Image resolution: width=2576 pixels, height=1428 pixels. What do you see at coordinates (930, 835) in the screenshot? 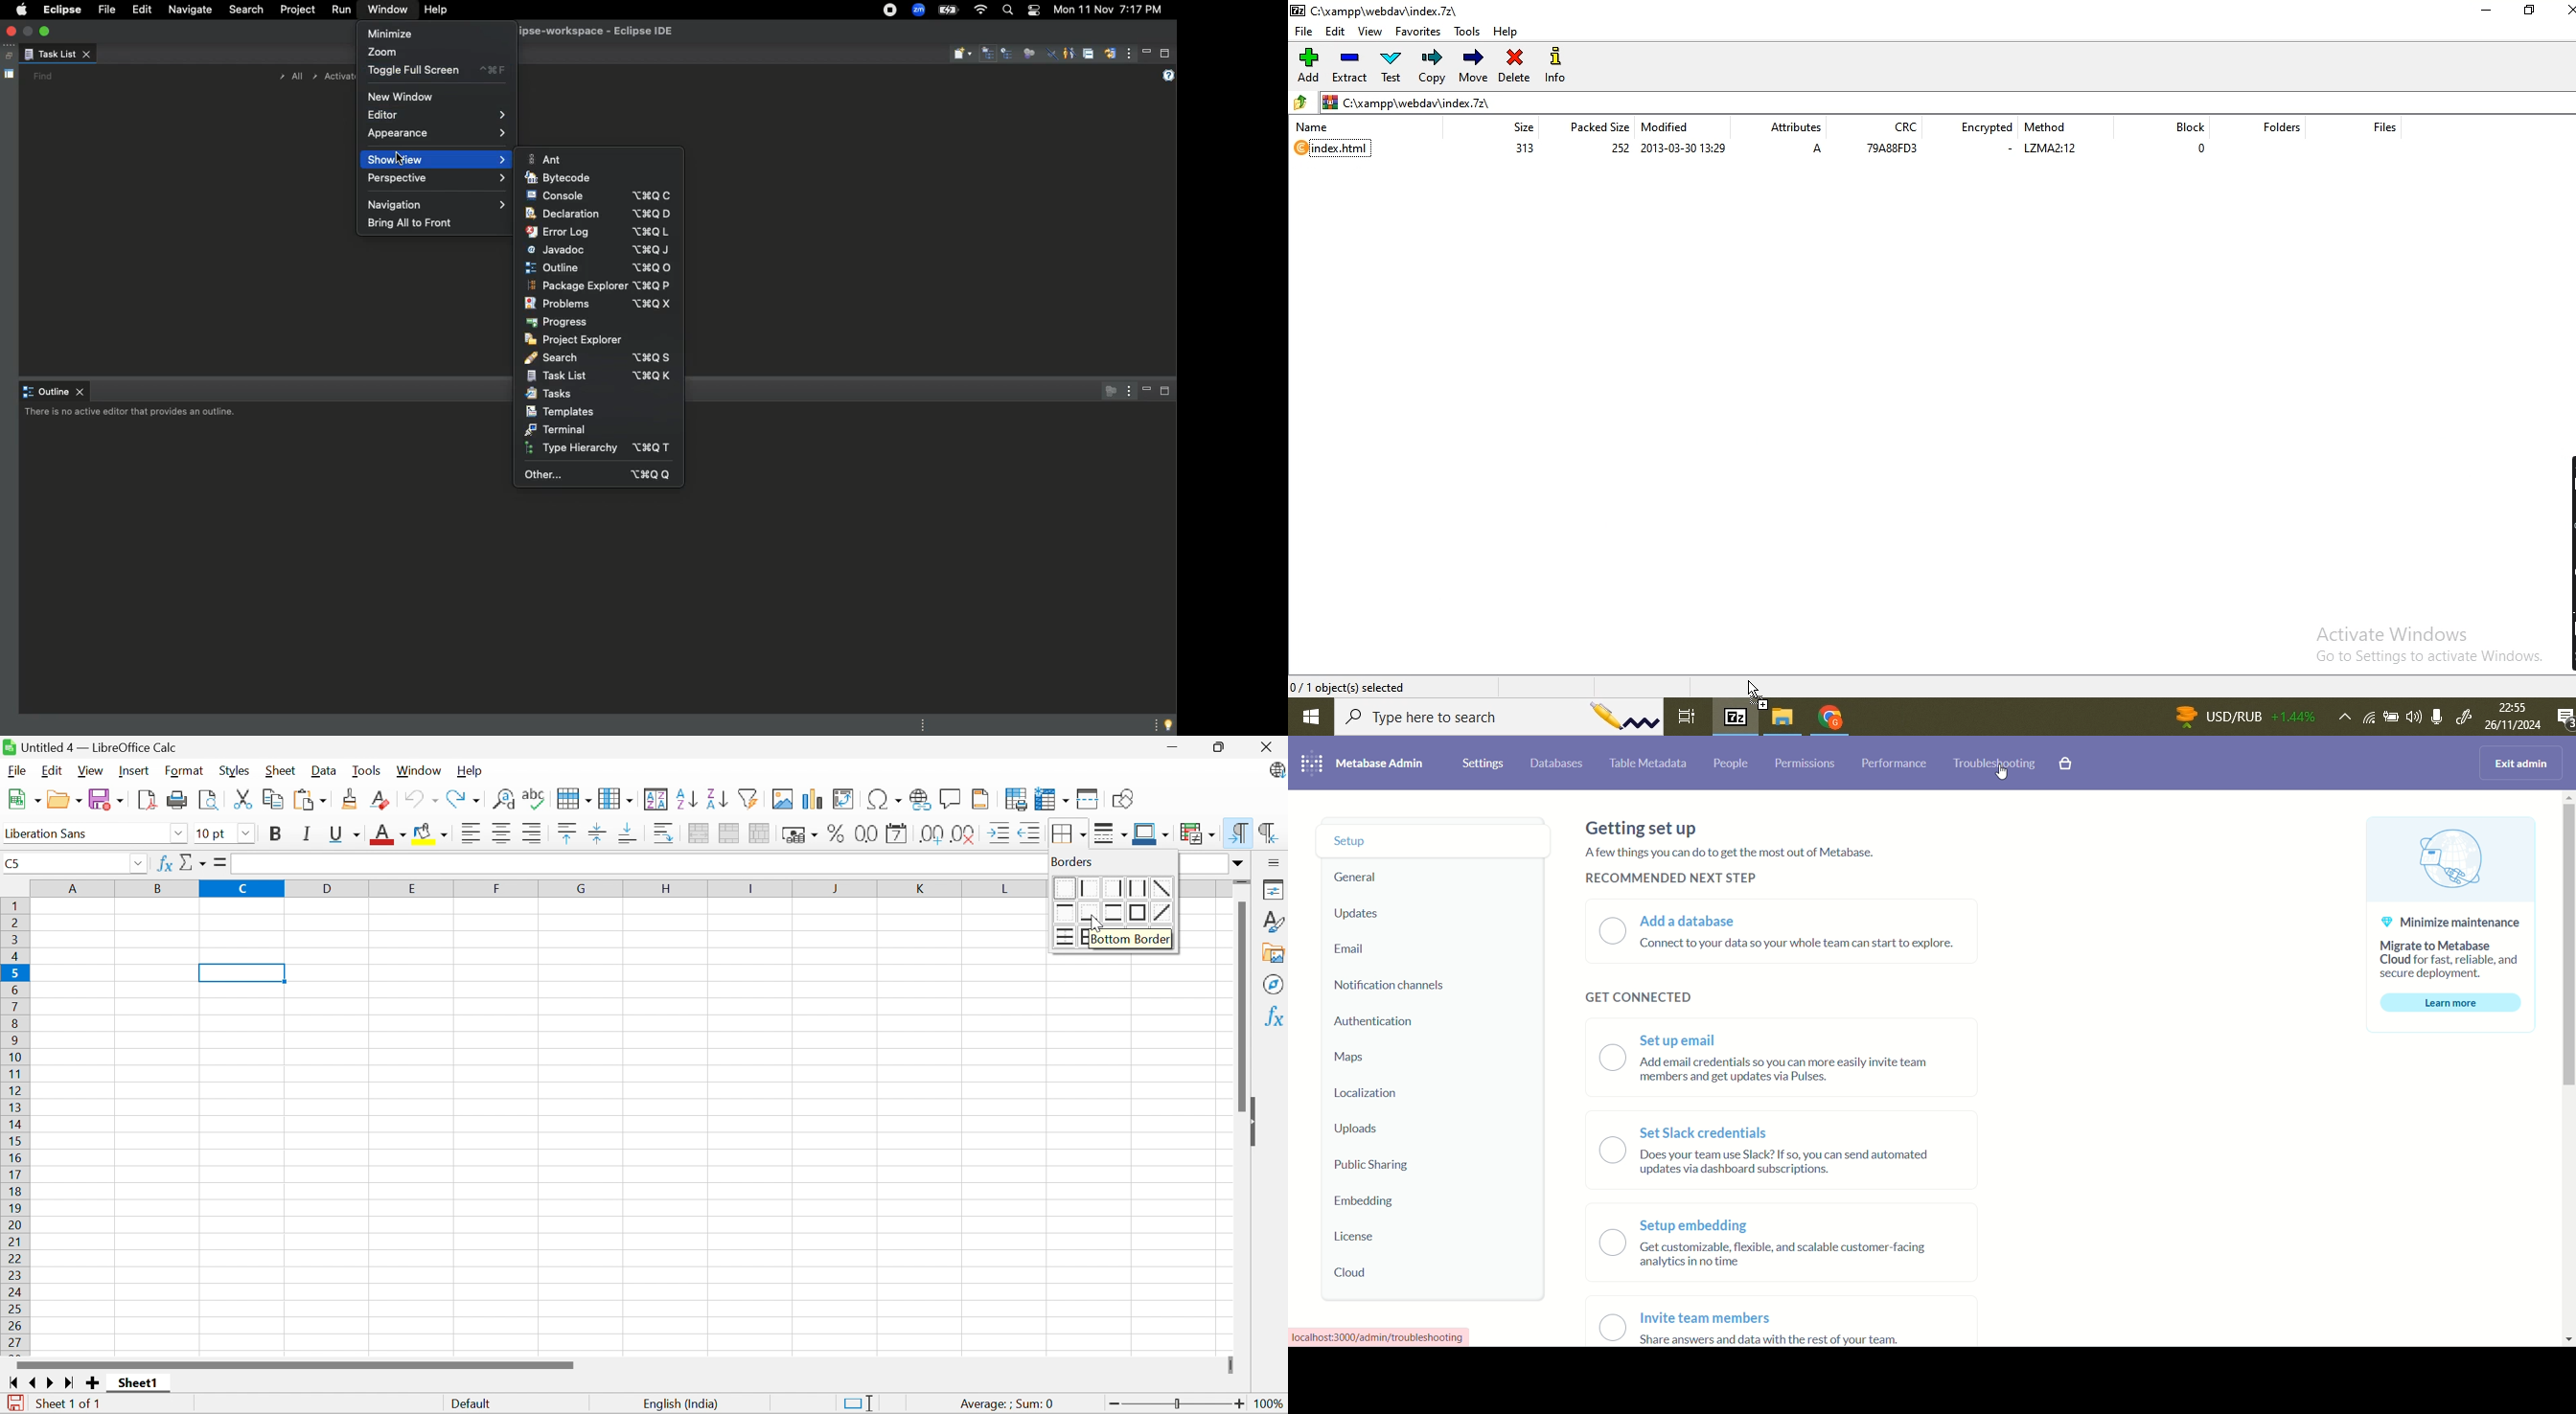
I see `Add decimal place` at bounding box center [930, 835].